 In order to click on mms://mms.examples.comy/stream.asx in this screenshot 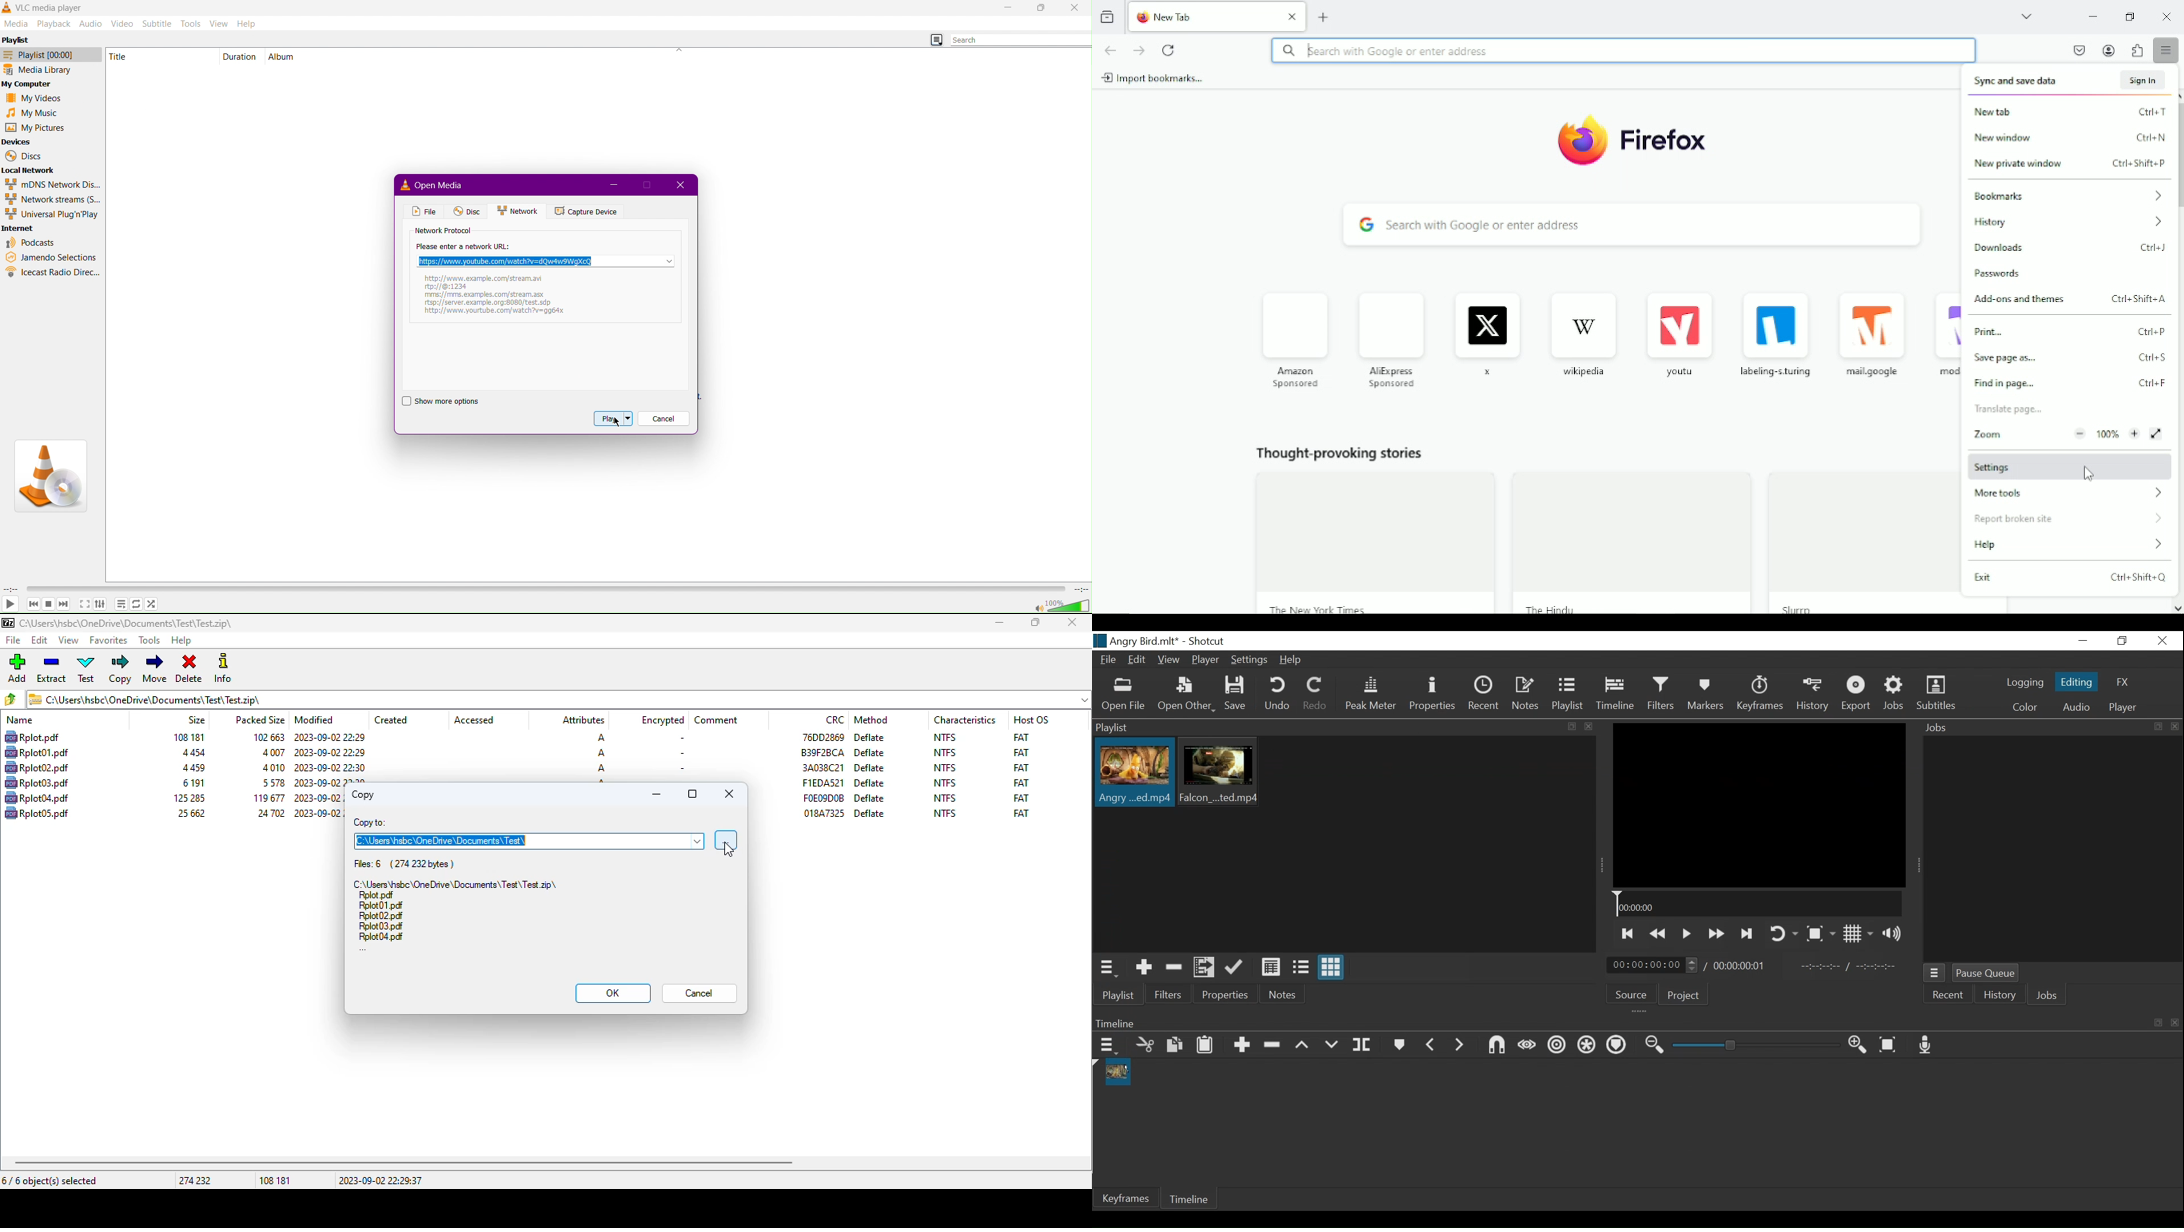, I will do `click(487, 295)`.